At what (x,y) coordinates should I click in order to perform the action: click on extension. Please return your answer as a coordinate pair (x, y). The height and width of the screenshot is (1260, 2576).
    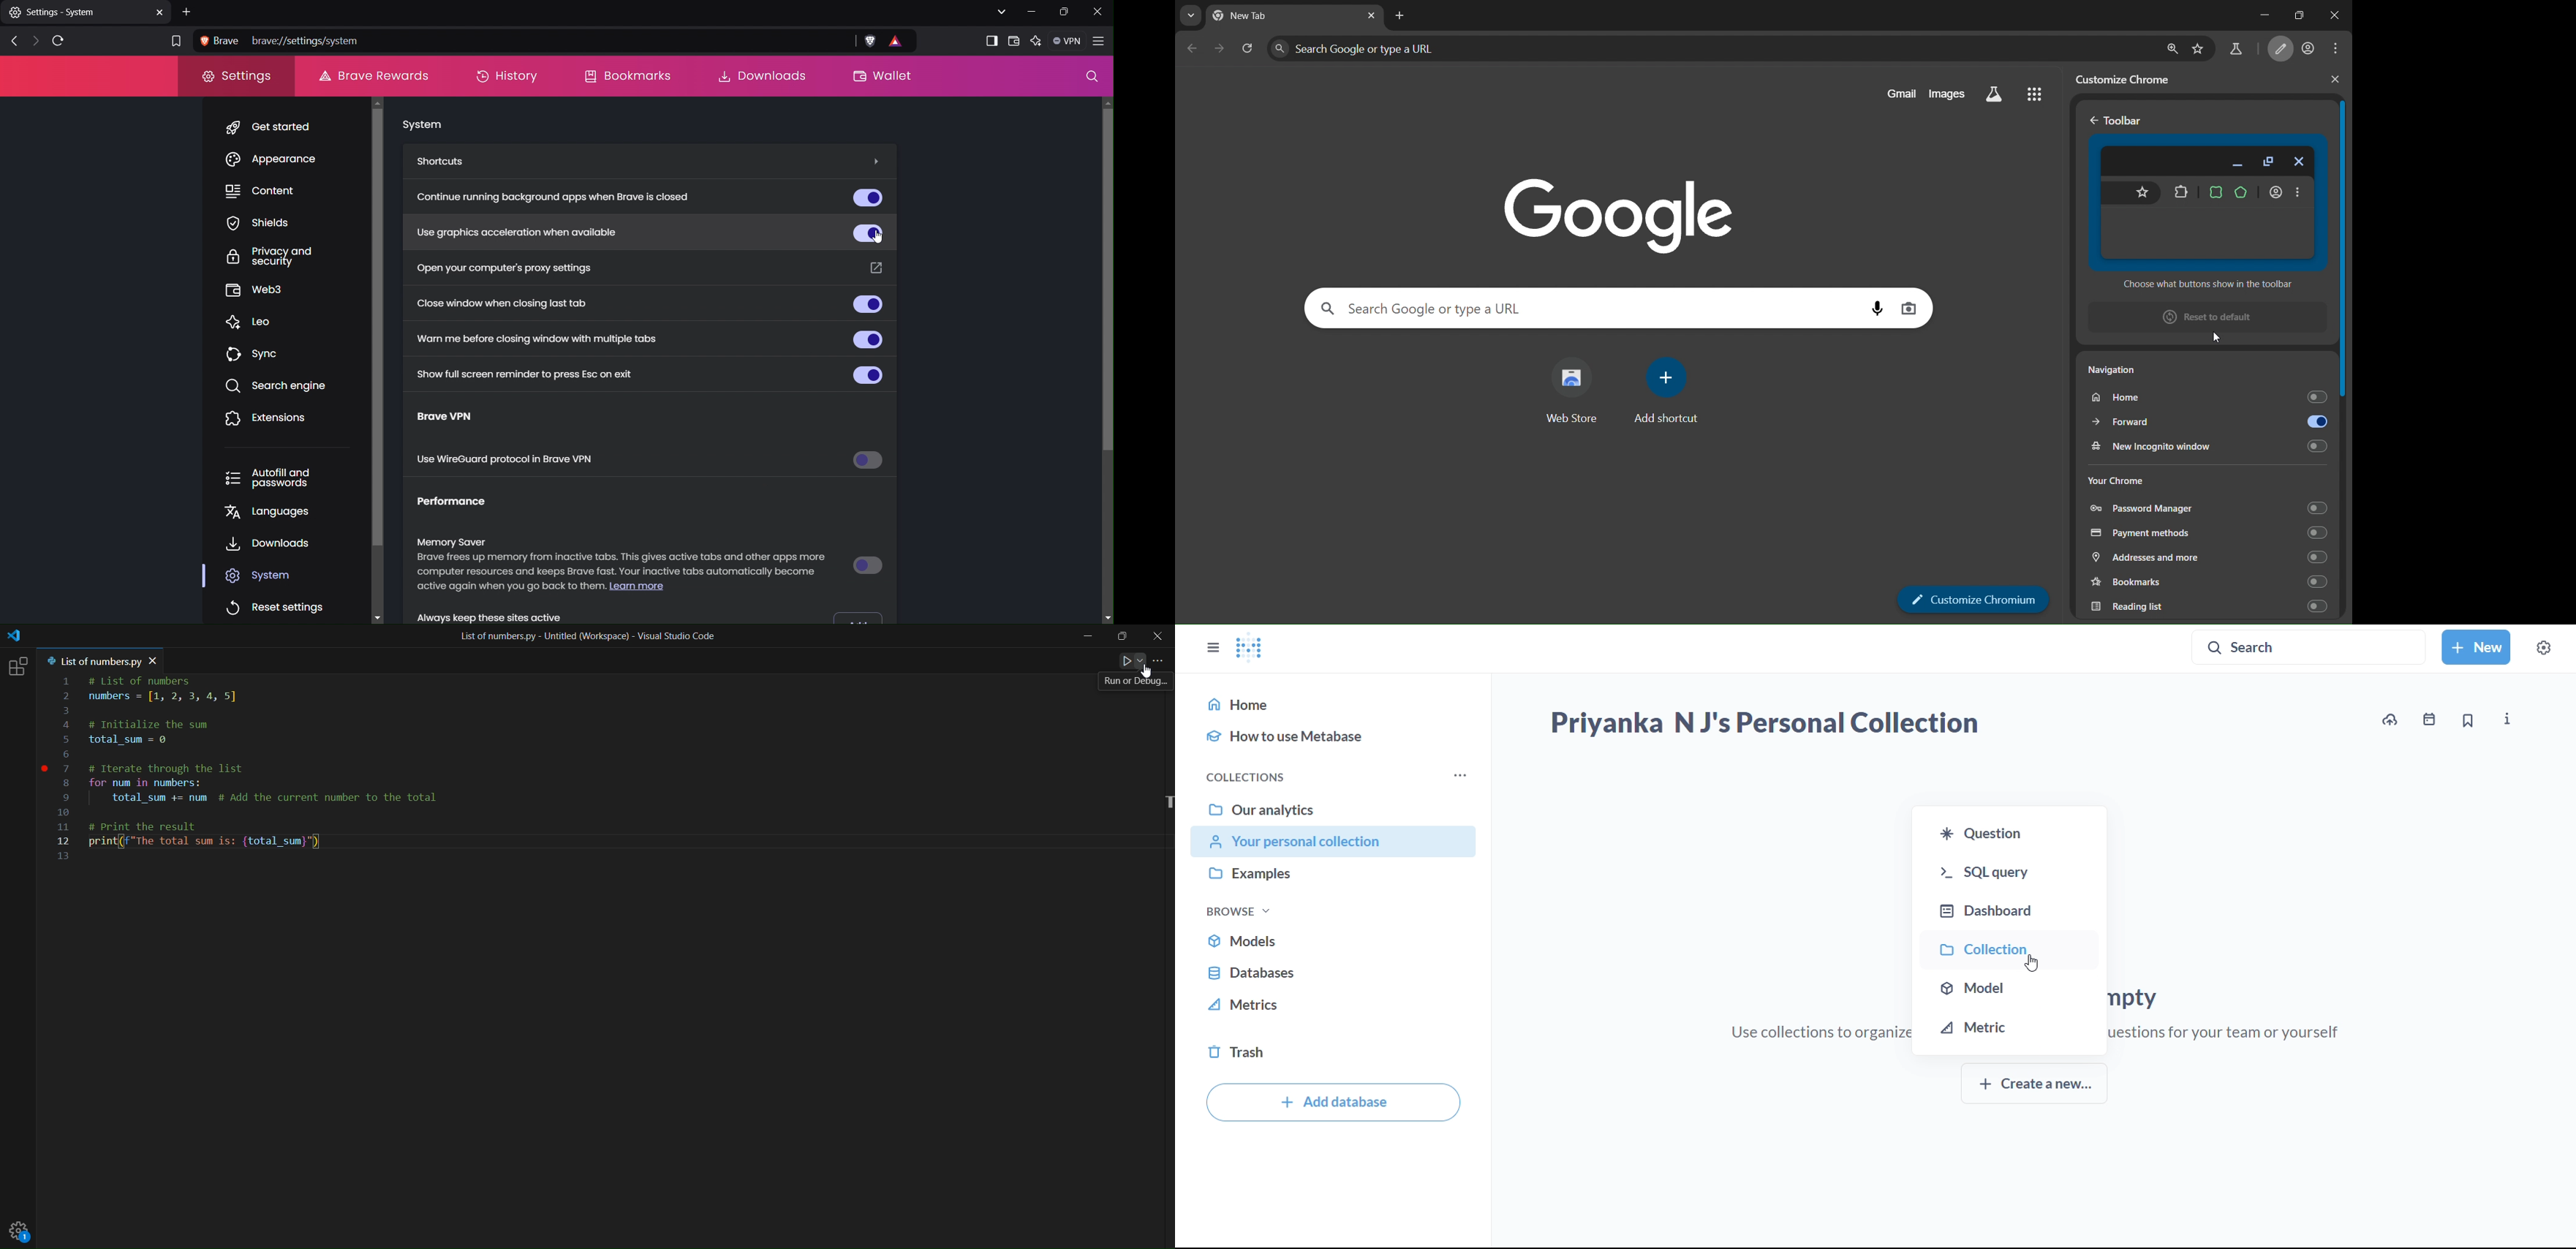
    Looking at the image, I should click on (19, 667).